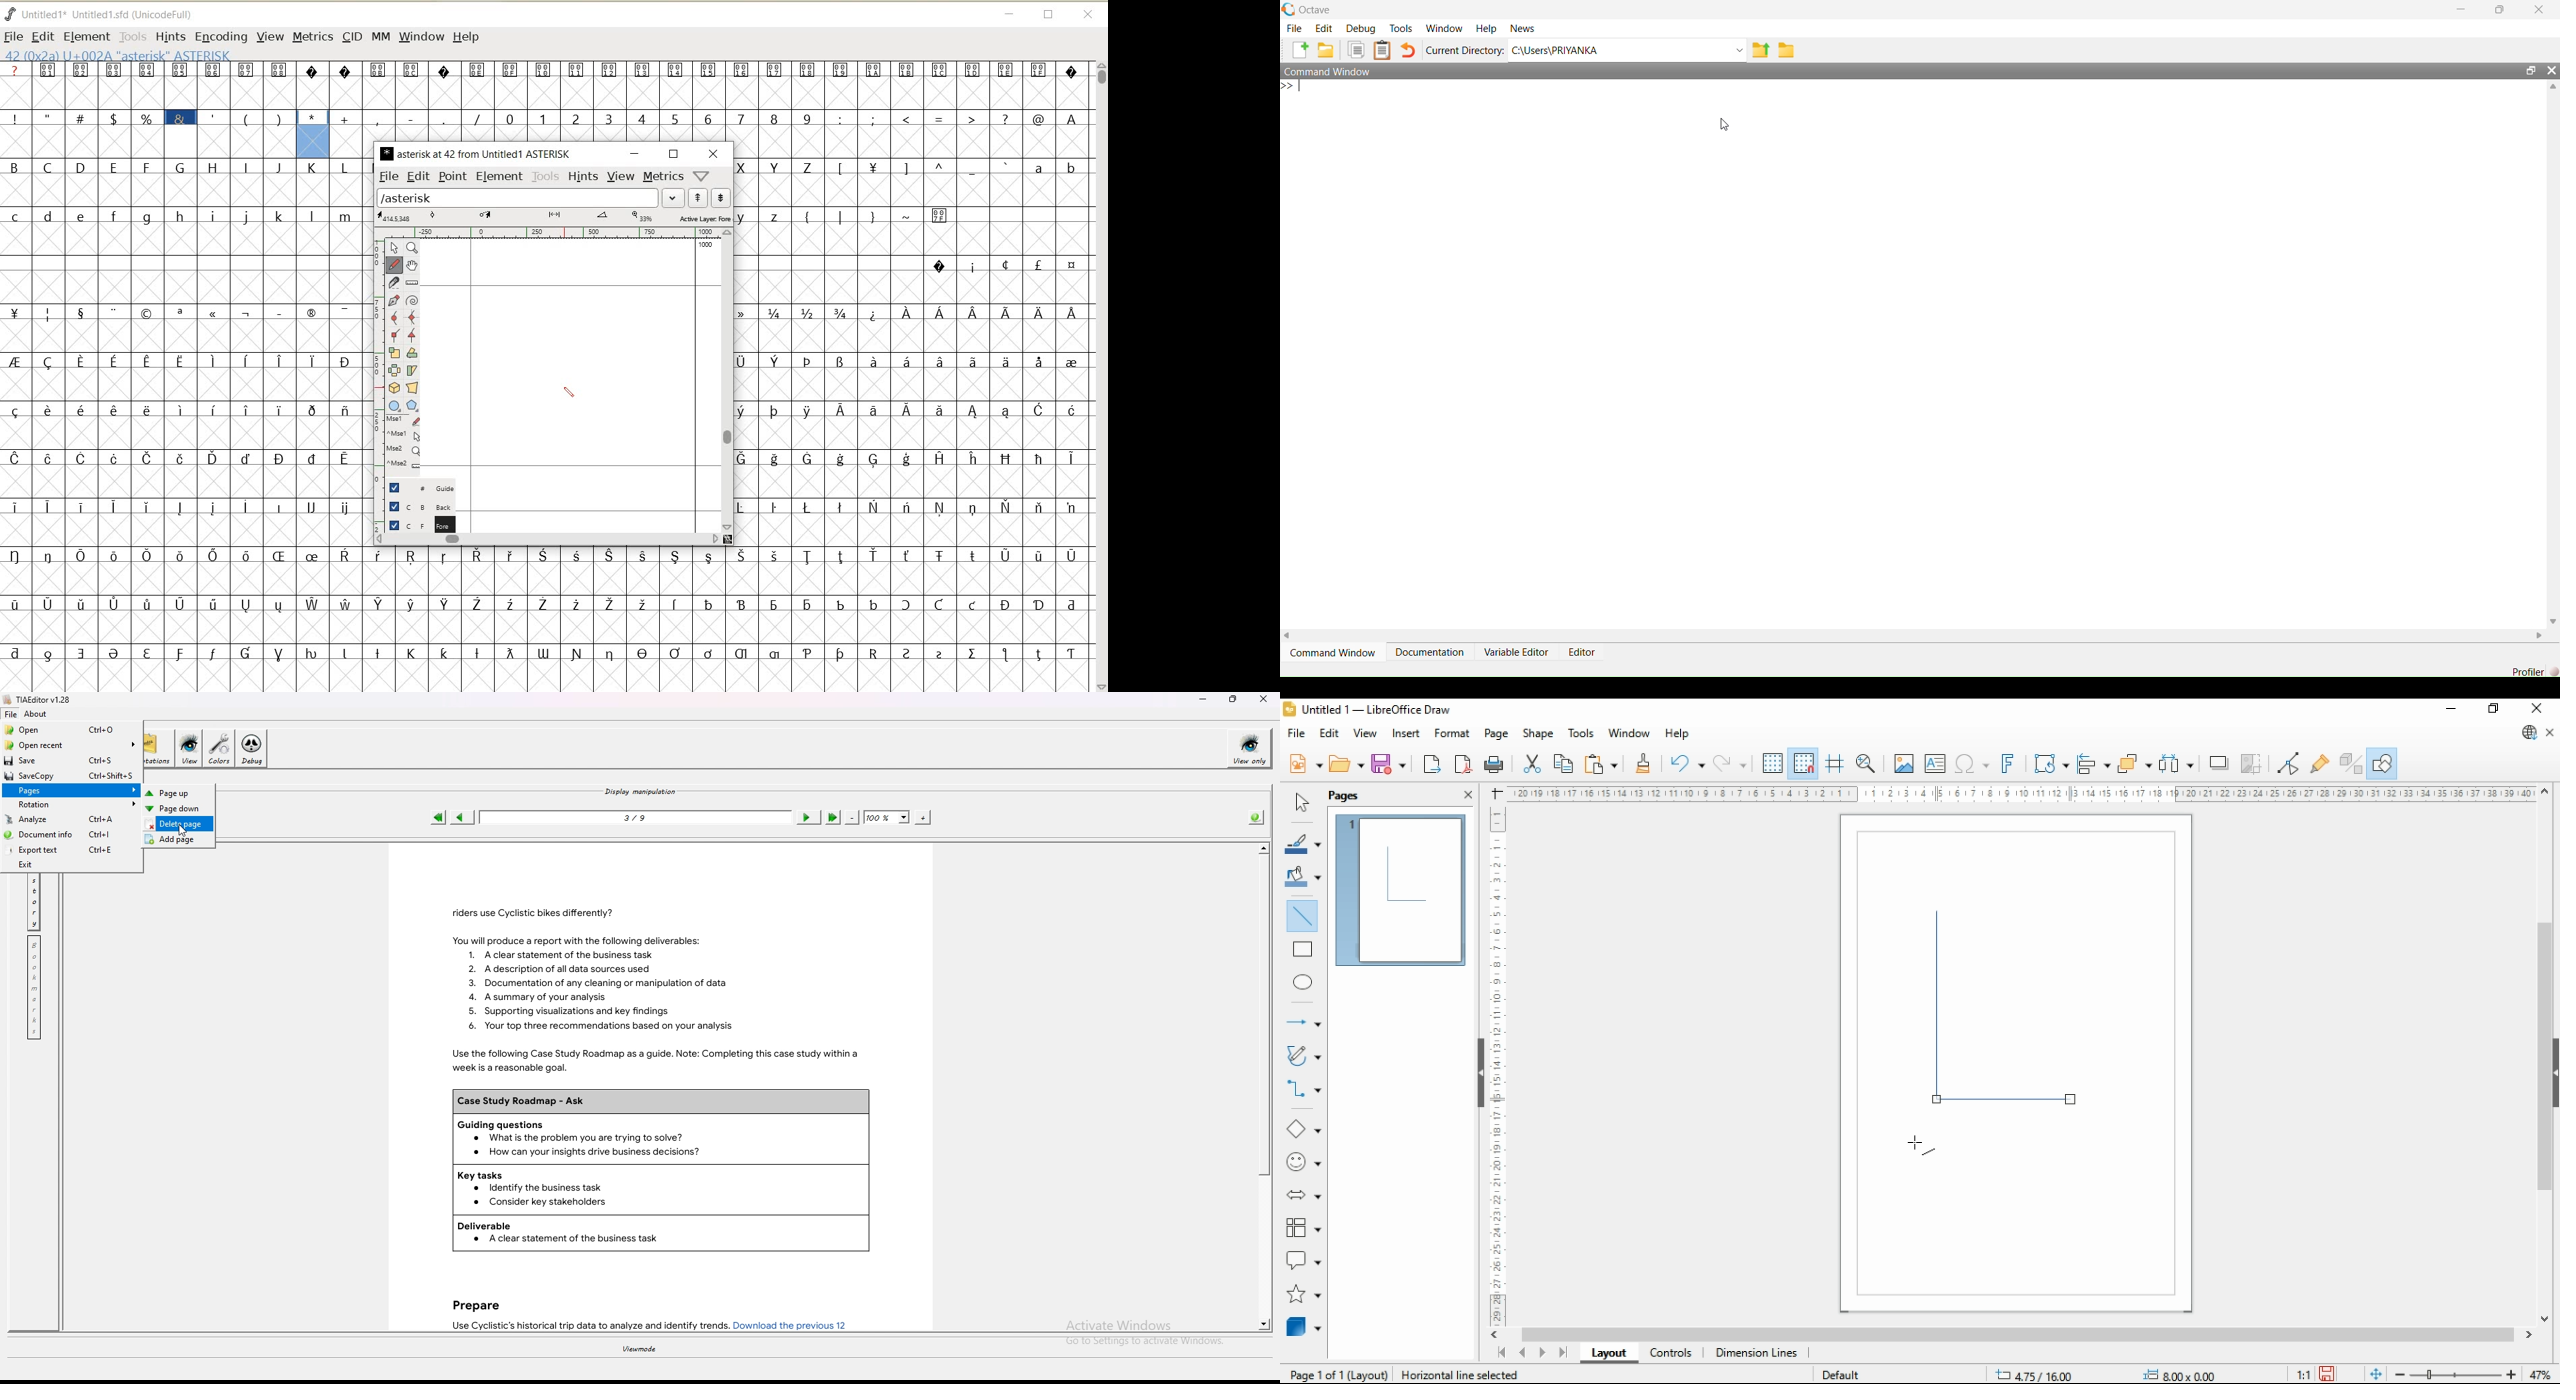 The image size is (2576, 1400). What do you see at coordinates (170, 37) in the screenshot?
I see `HINTS` at bounding box center [170, 37].